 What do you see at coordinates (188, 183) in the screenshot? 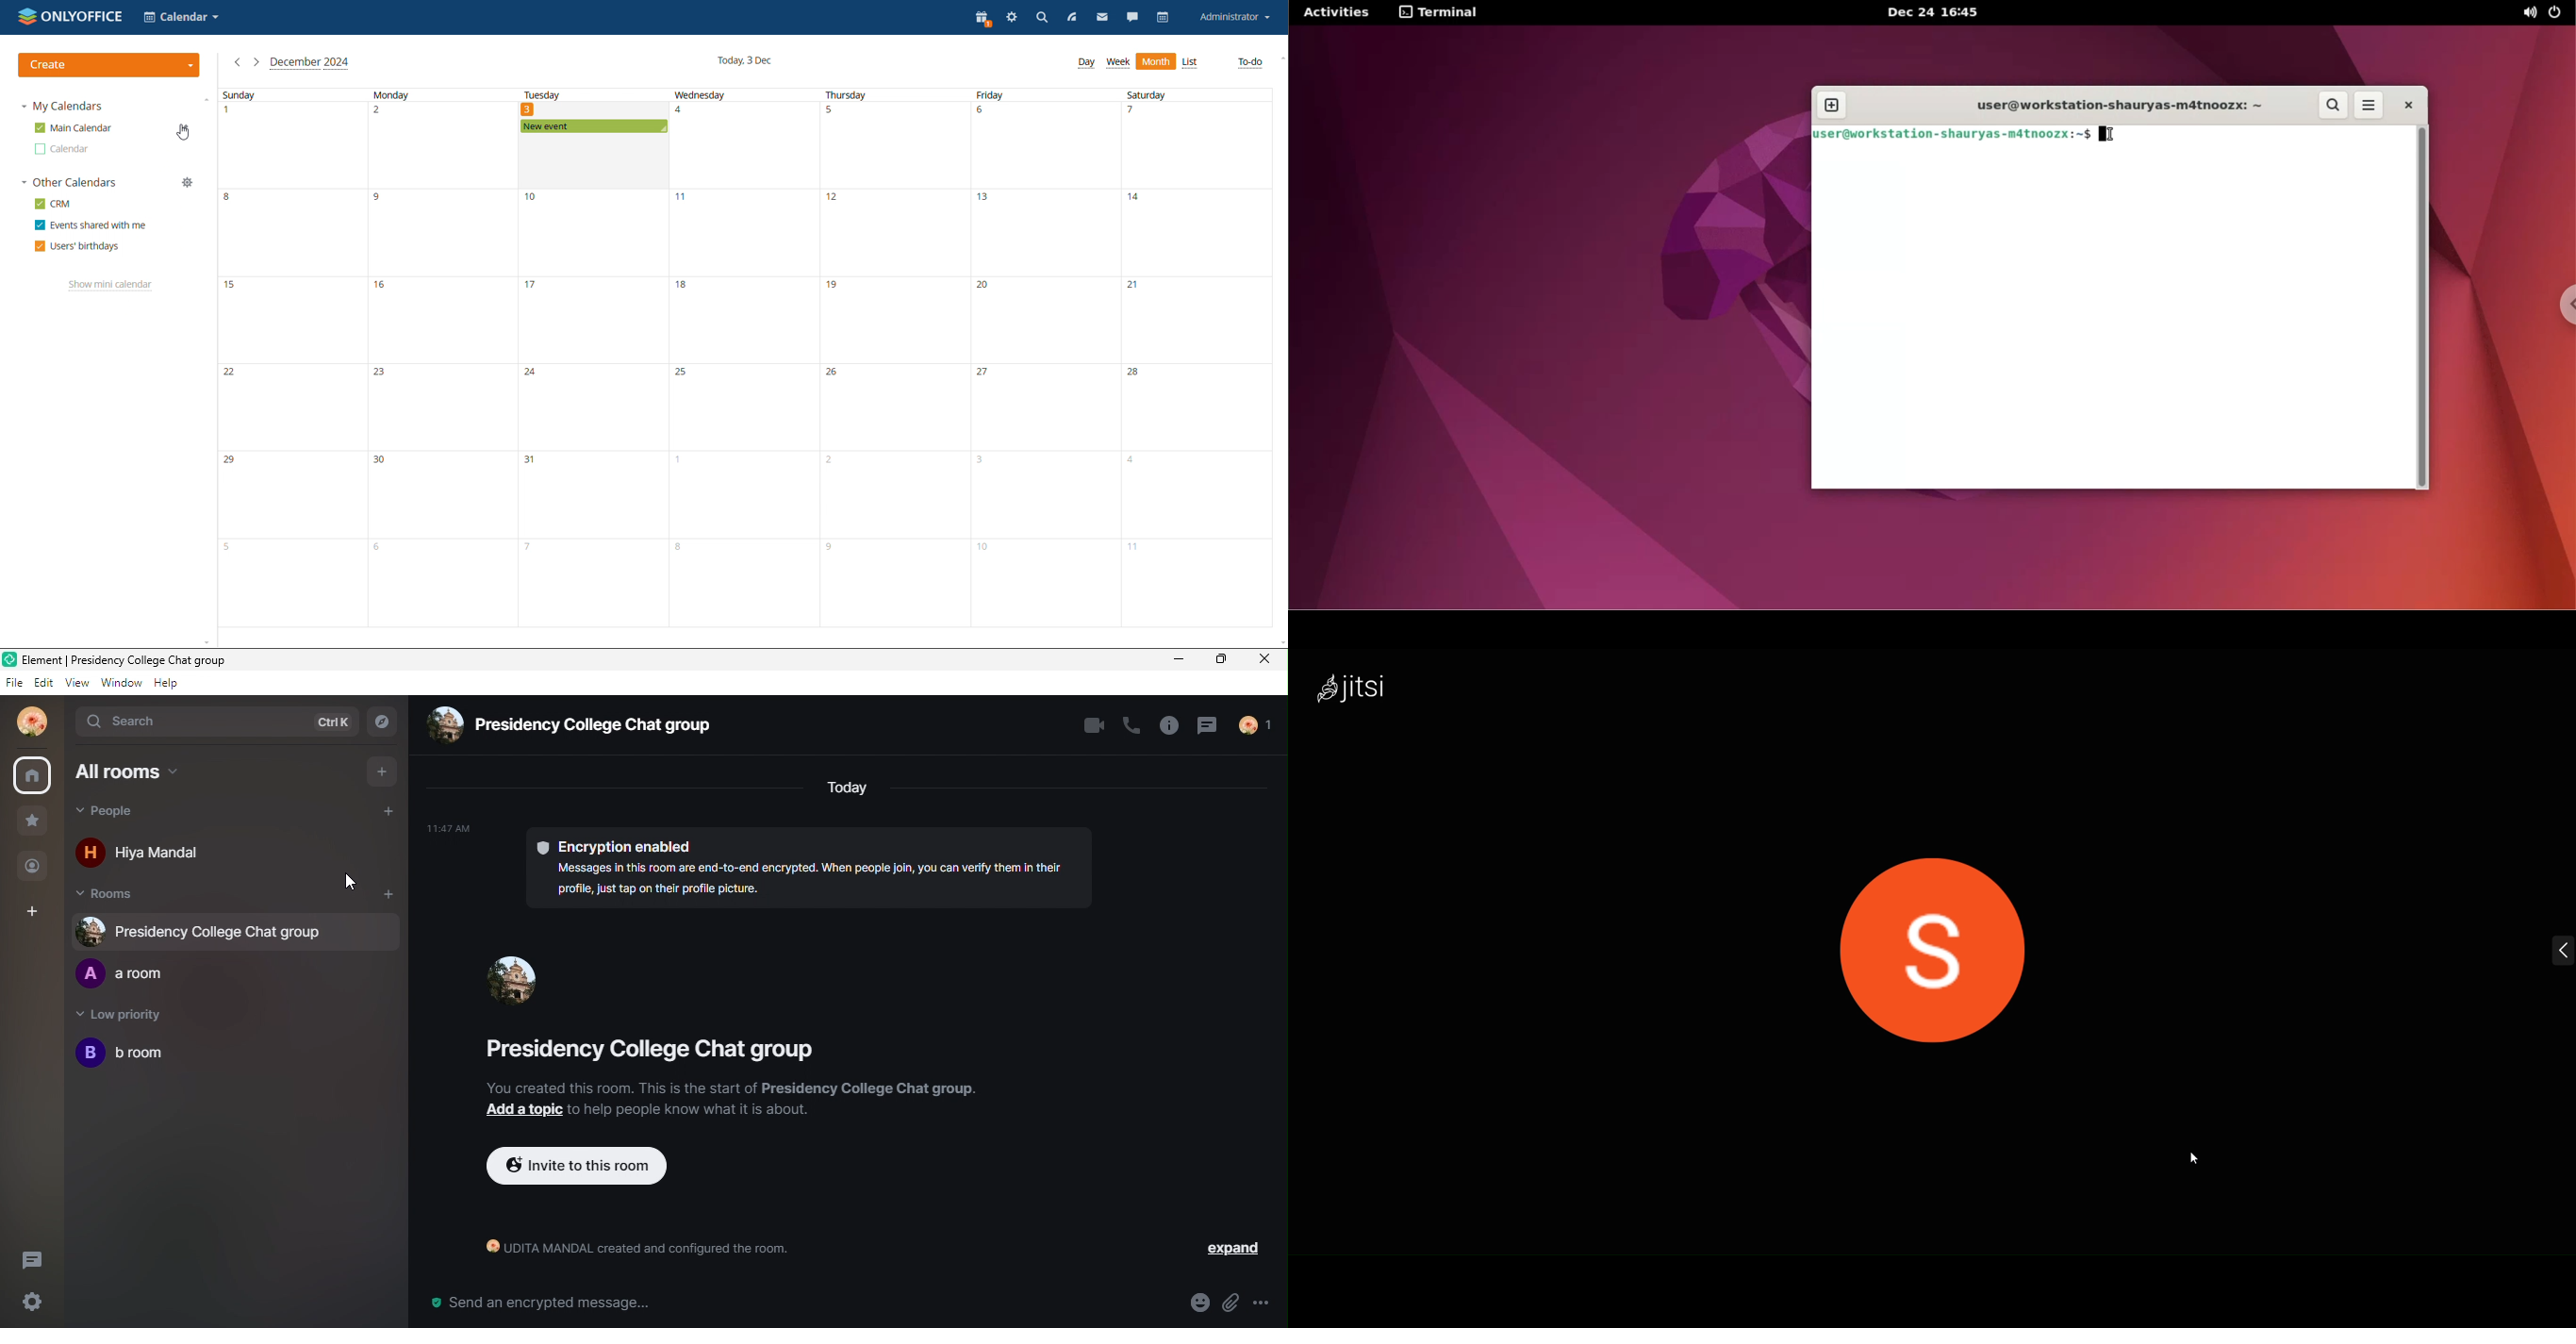
I see `manage` at bounding box center [188, 183].